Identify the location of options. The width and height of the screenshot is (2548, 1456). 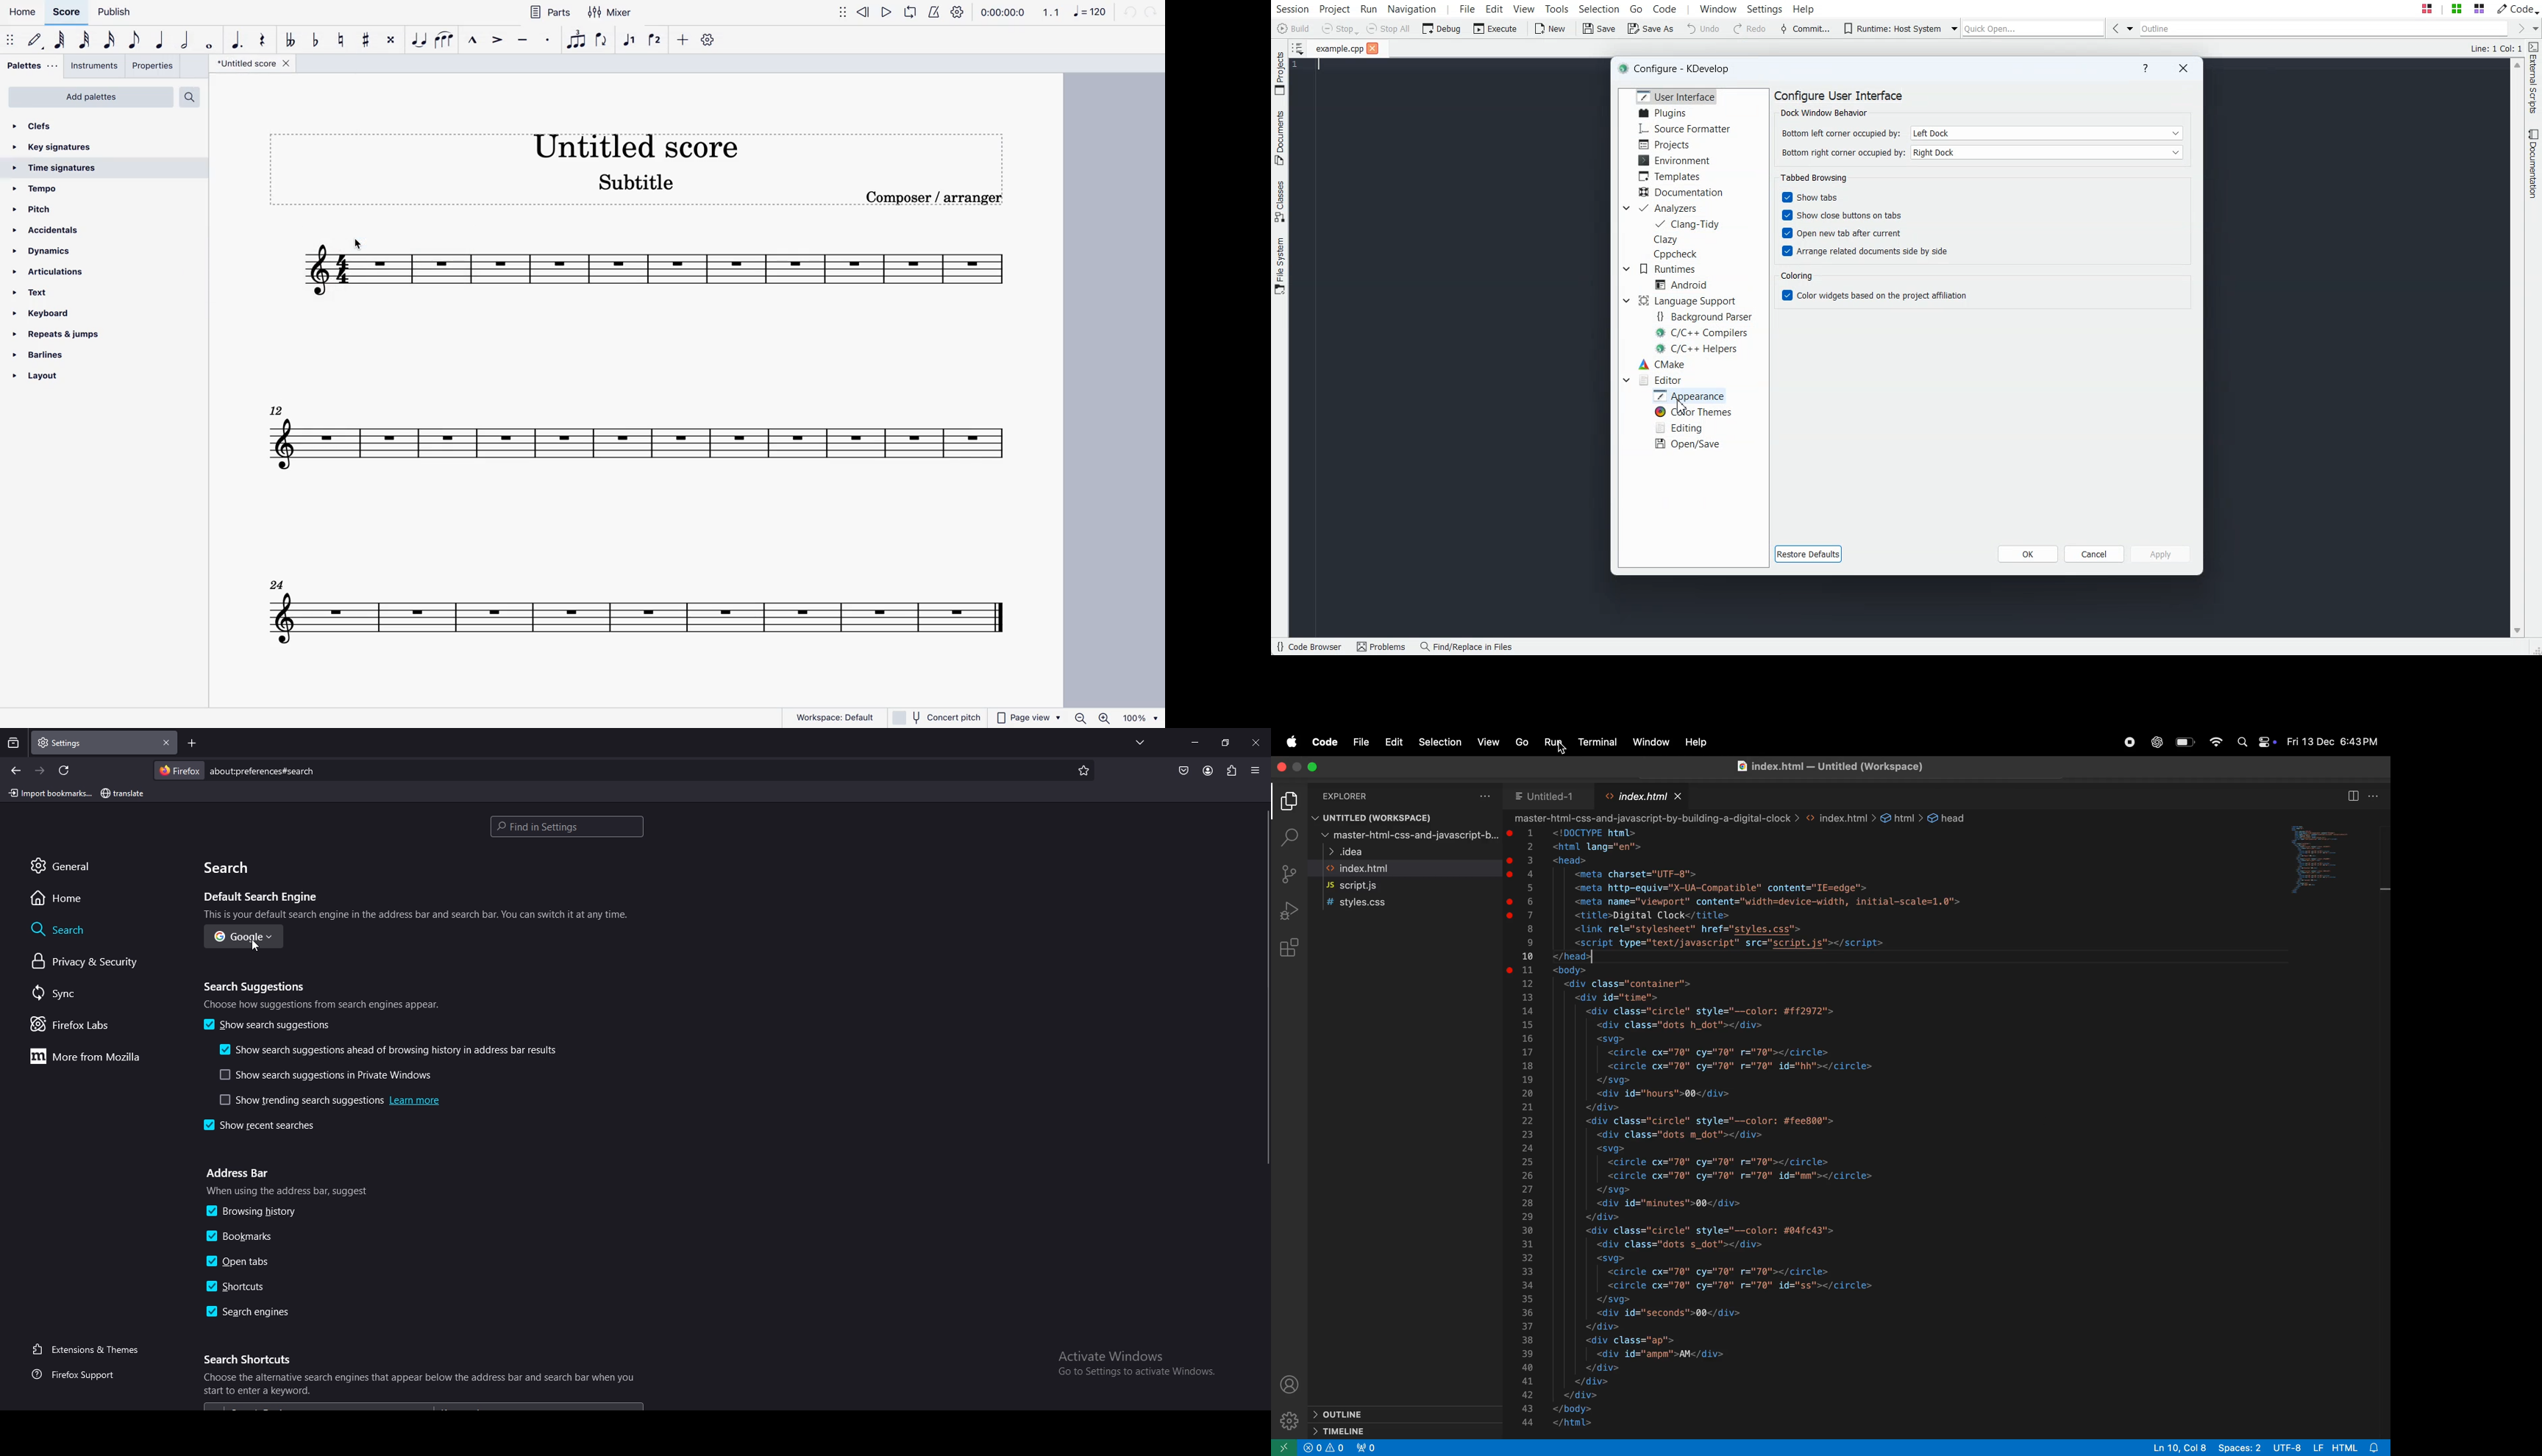
(1482, 797).